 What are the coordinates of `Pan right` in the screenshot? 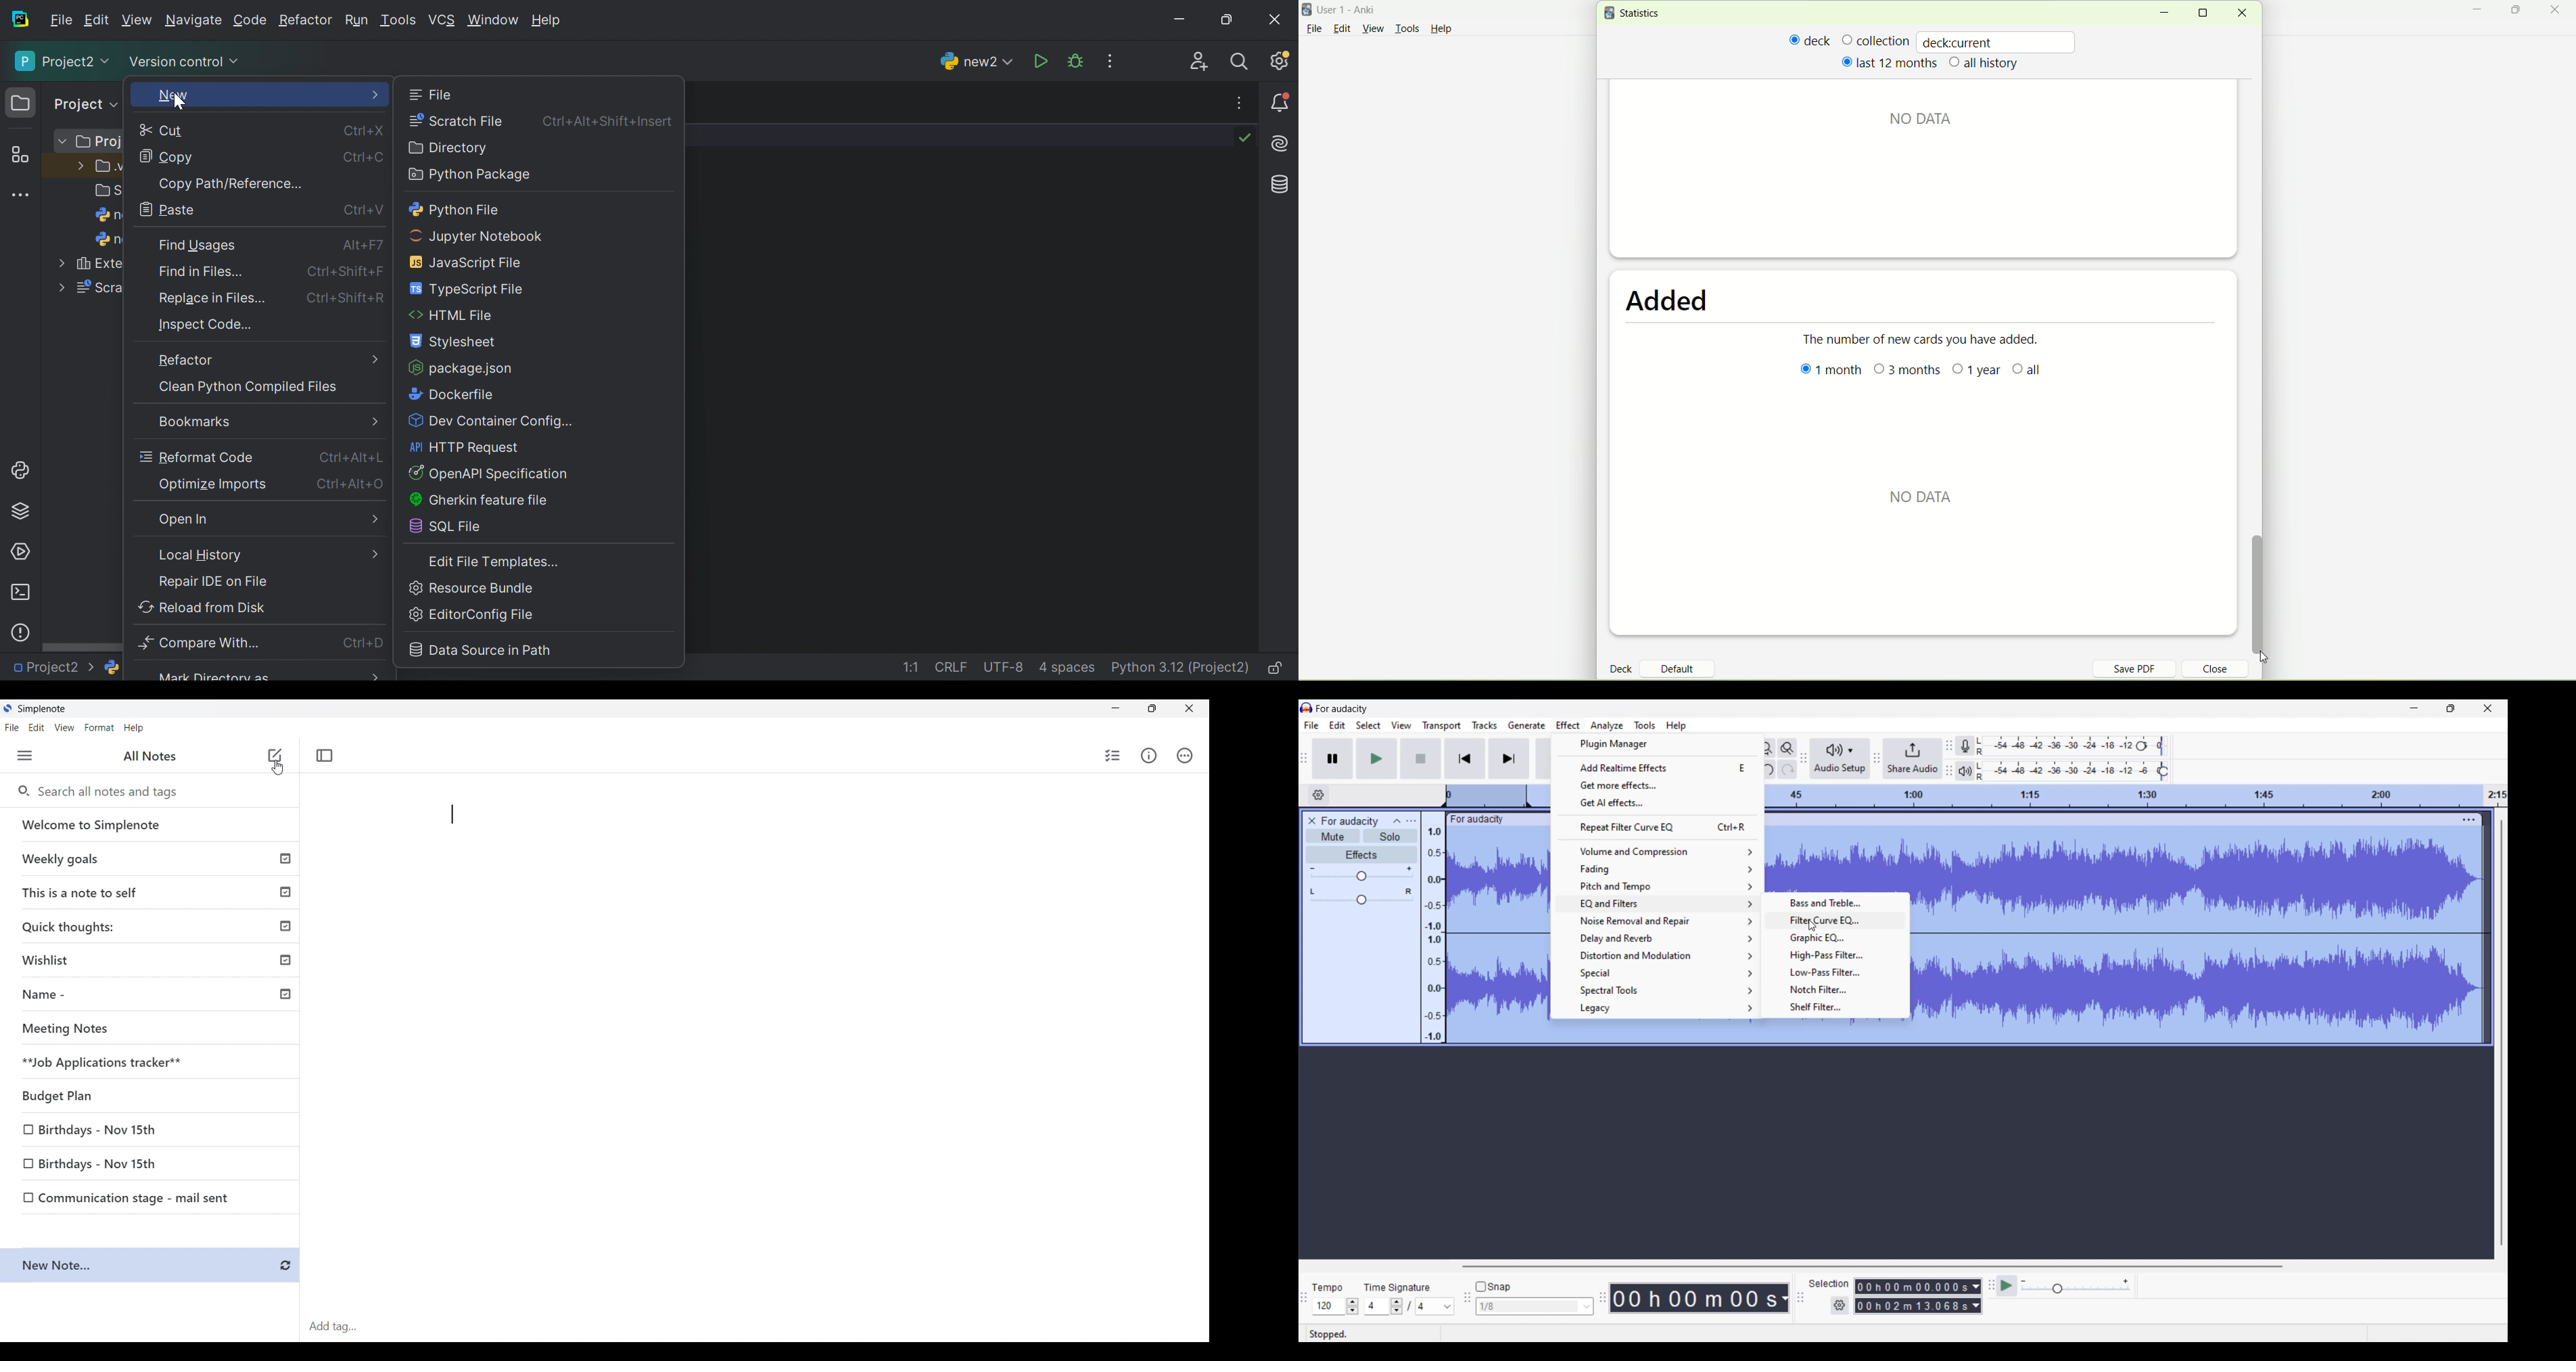 It's located at (1409, 892).